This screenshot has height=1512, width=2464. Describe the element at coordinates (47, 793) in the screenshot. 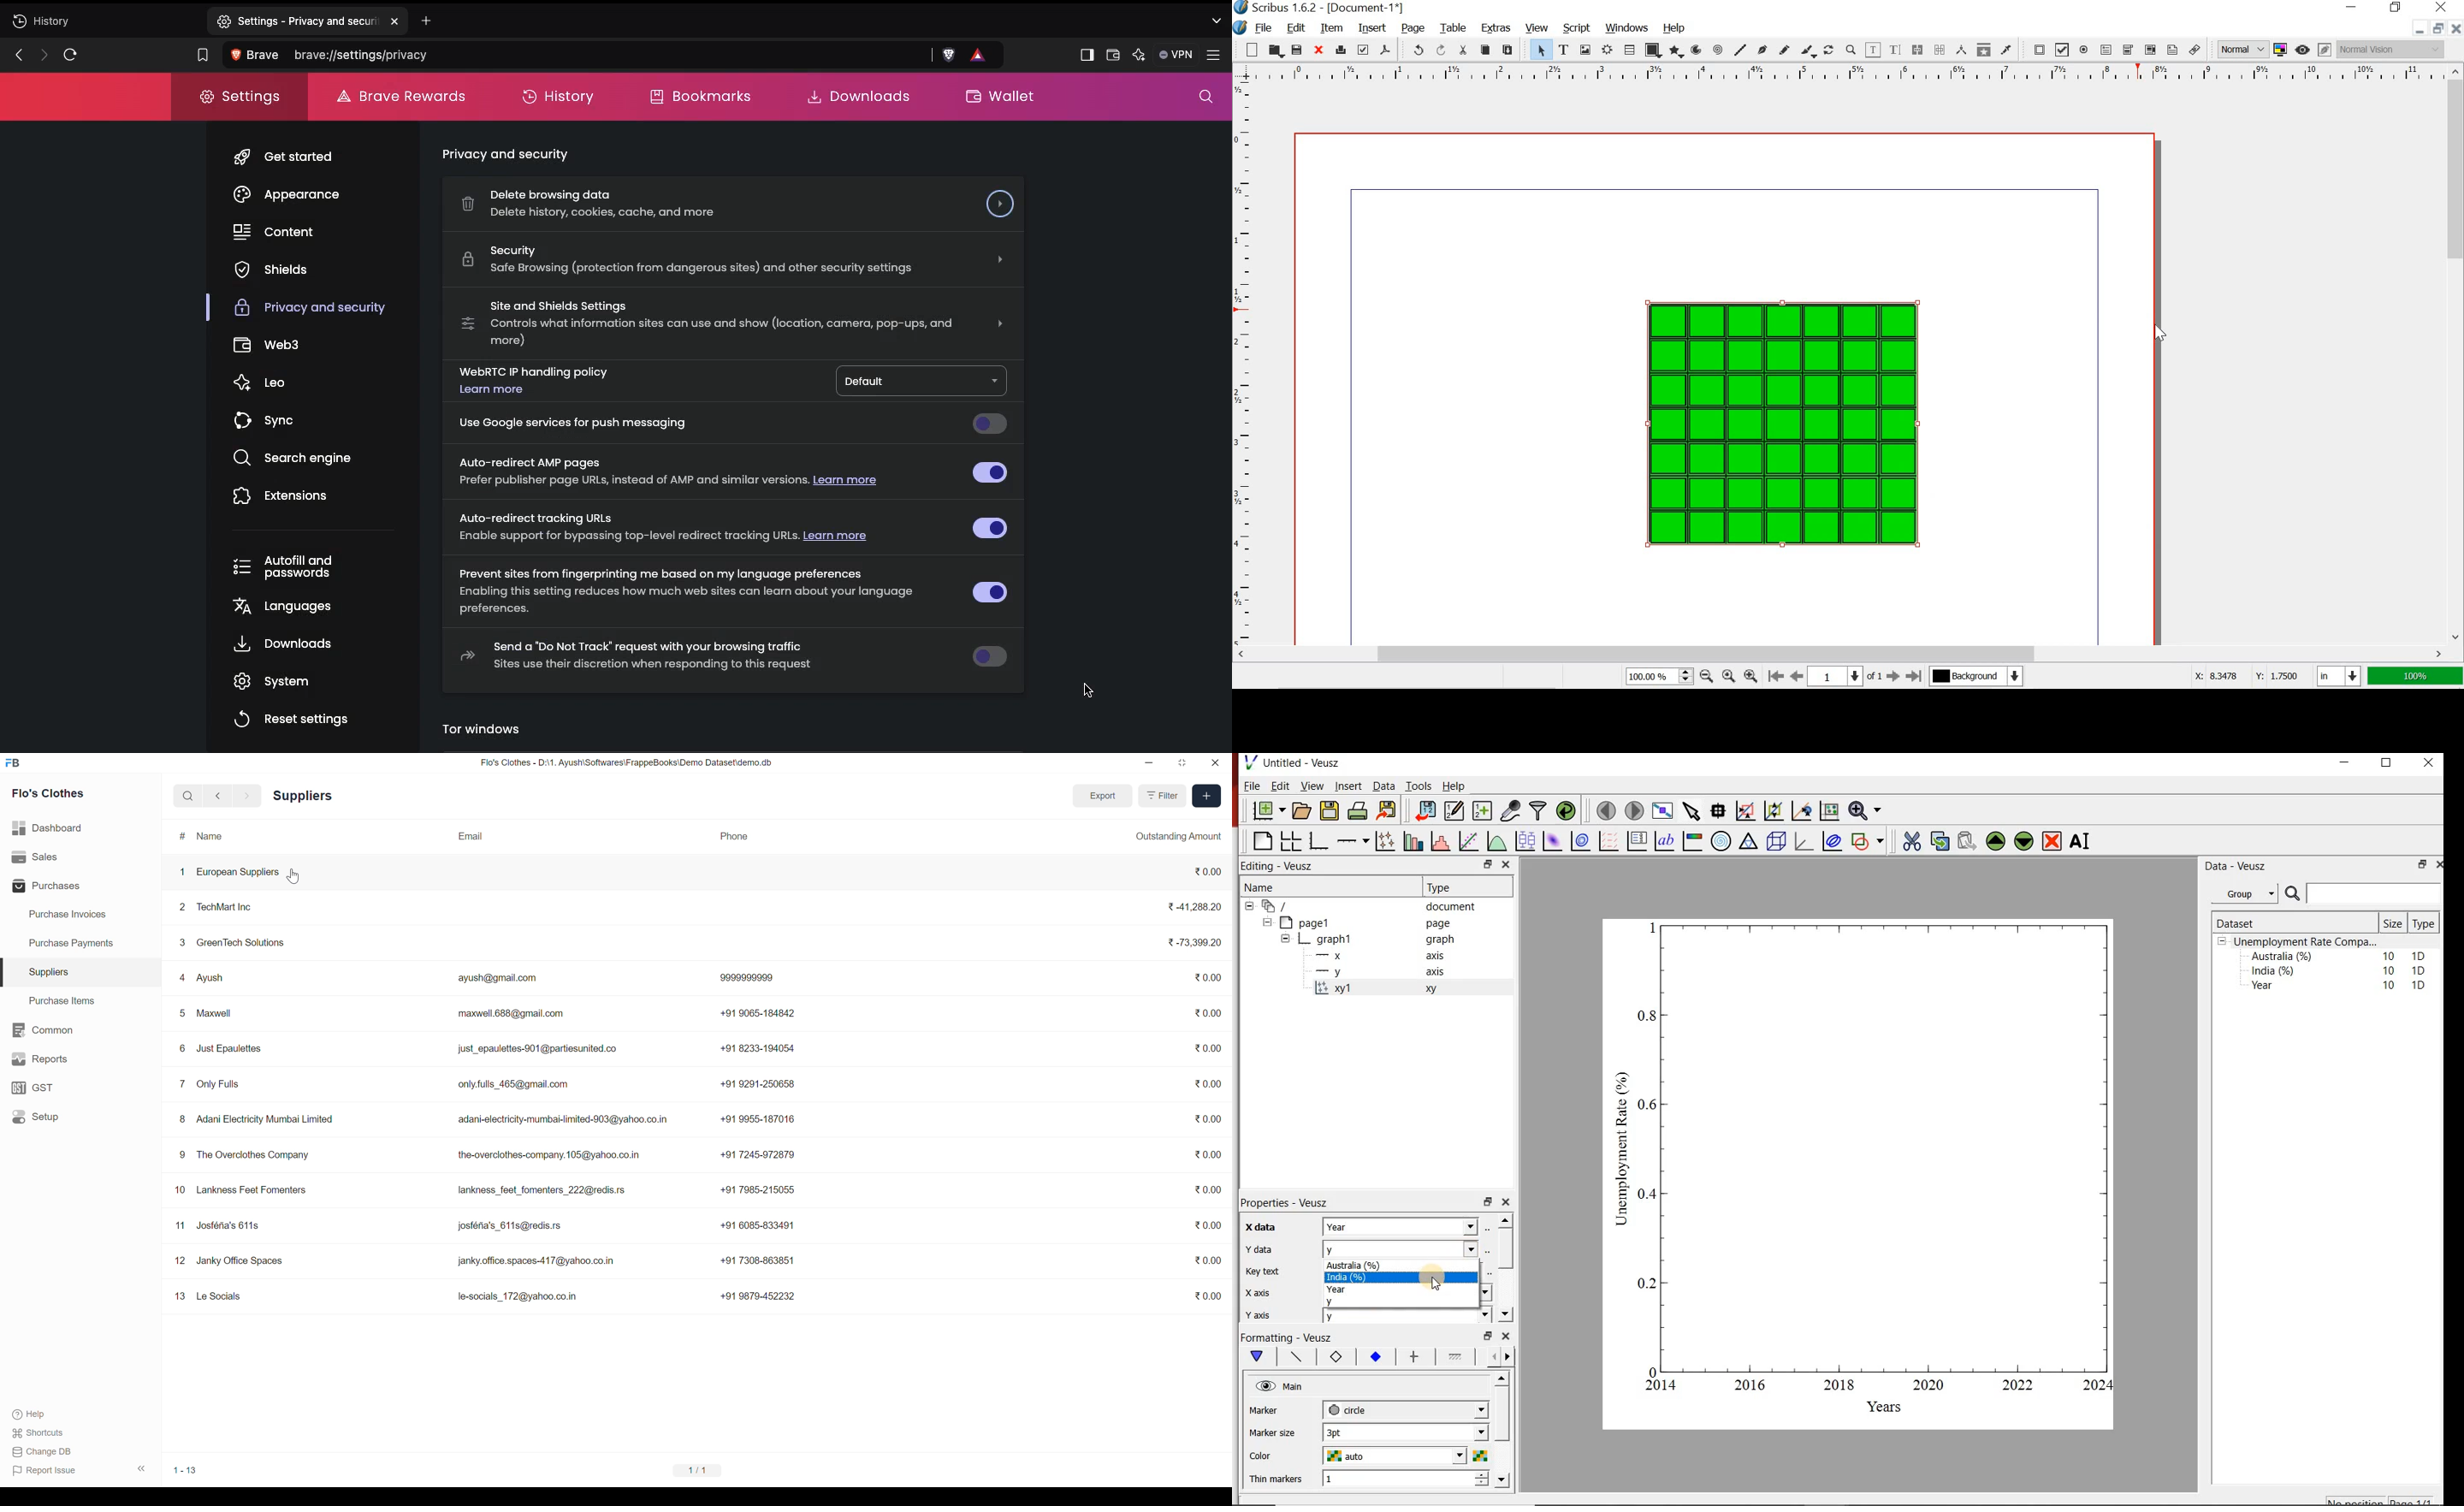

I see `Flo's Clothes` at that location.